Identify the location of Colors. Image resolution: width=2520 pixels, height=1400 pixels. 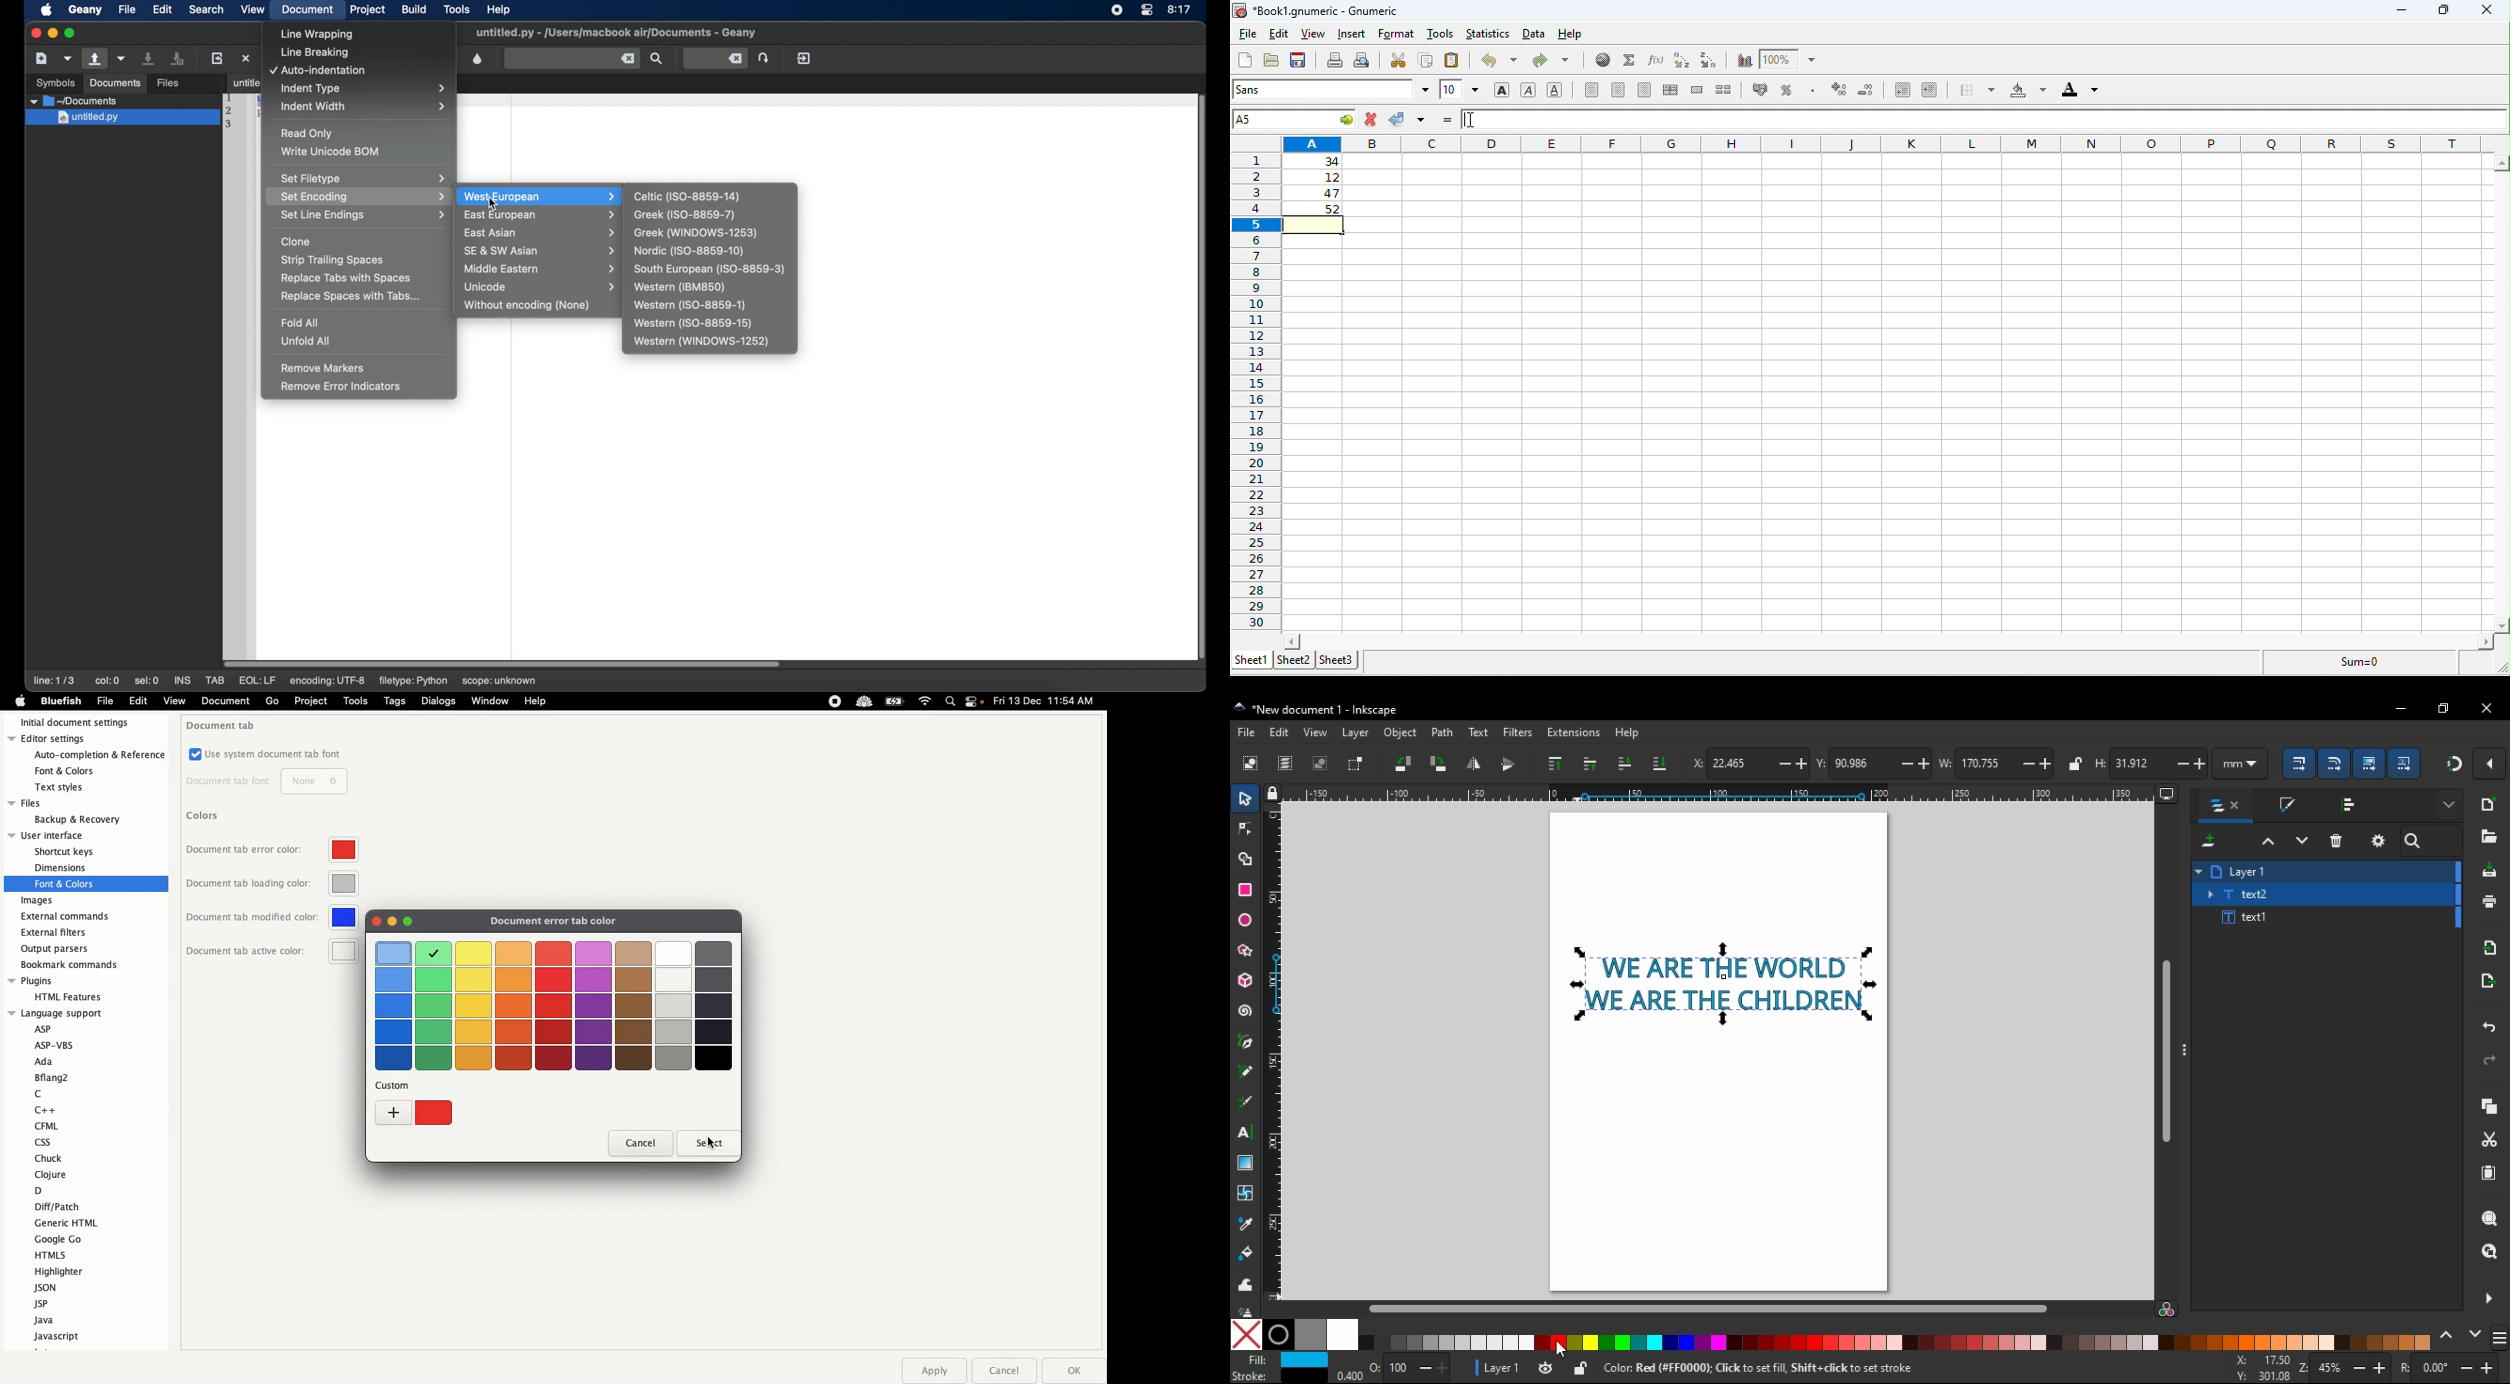
(555, 1020).